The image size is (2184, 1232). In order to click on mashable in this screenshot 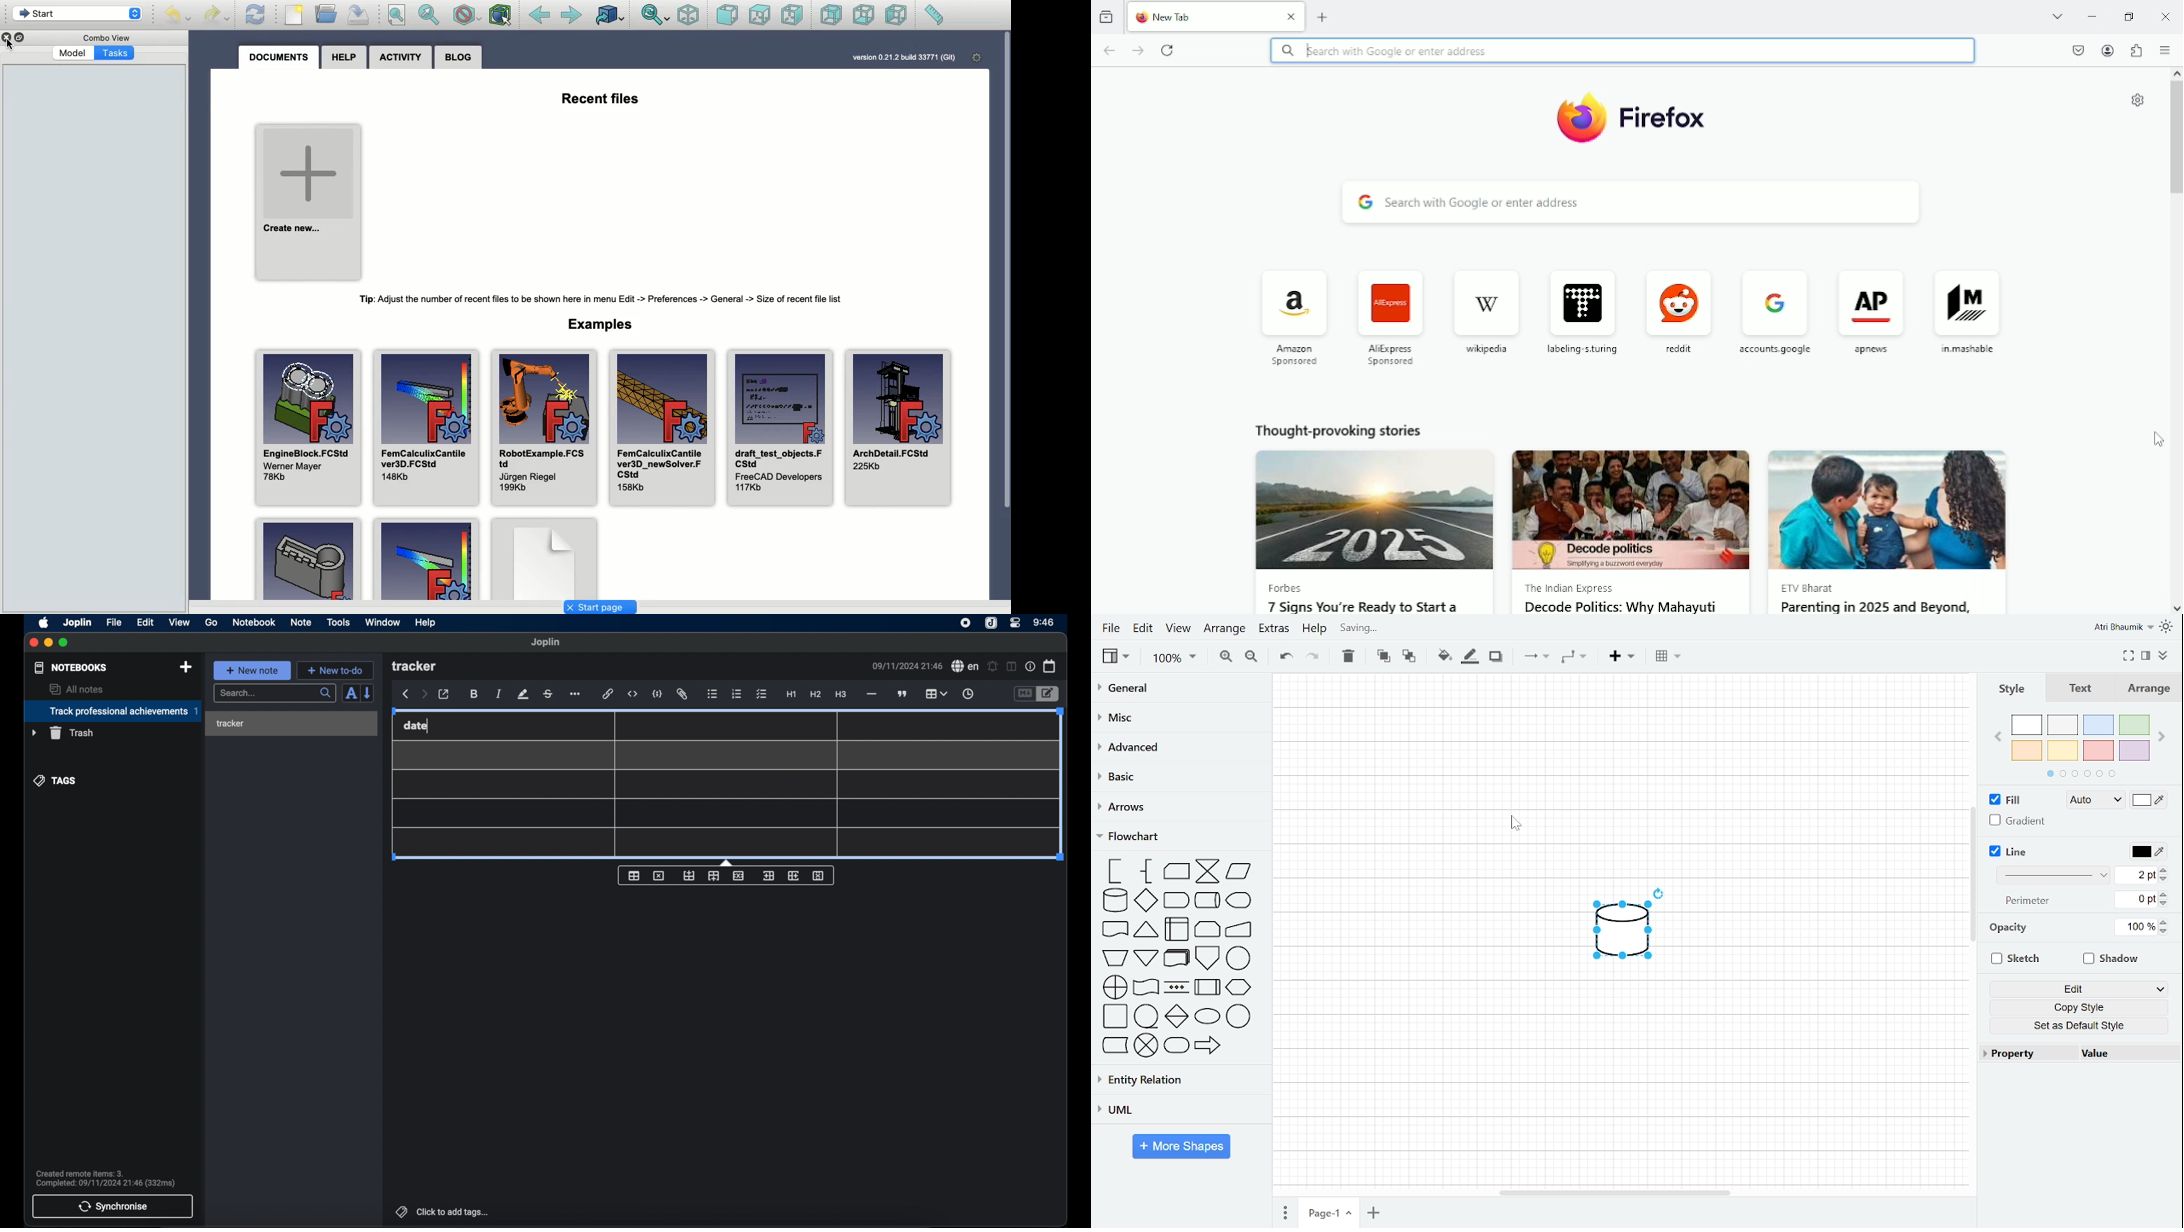, I will do `click(1961, 325)`.